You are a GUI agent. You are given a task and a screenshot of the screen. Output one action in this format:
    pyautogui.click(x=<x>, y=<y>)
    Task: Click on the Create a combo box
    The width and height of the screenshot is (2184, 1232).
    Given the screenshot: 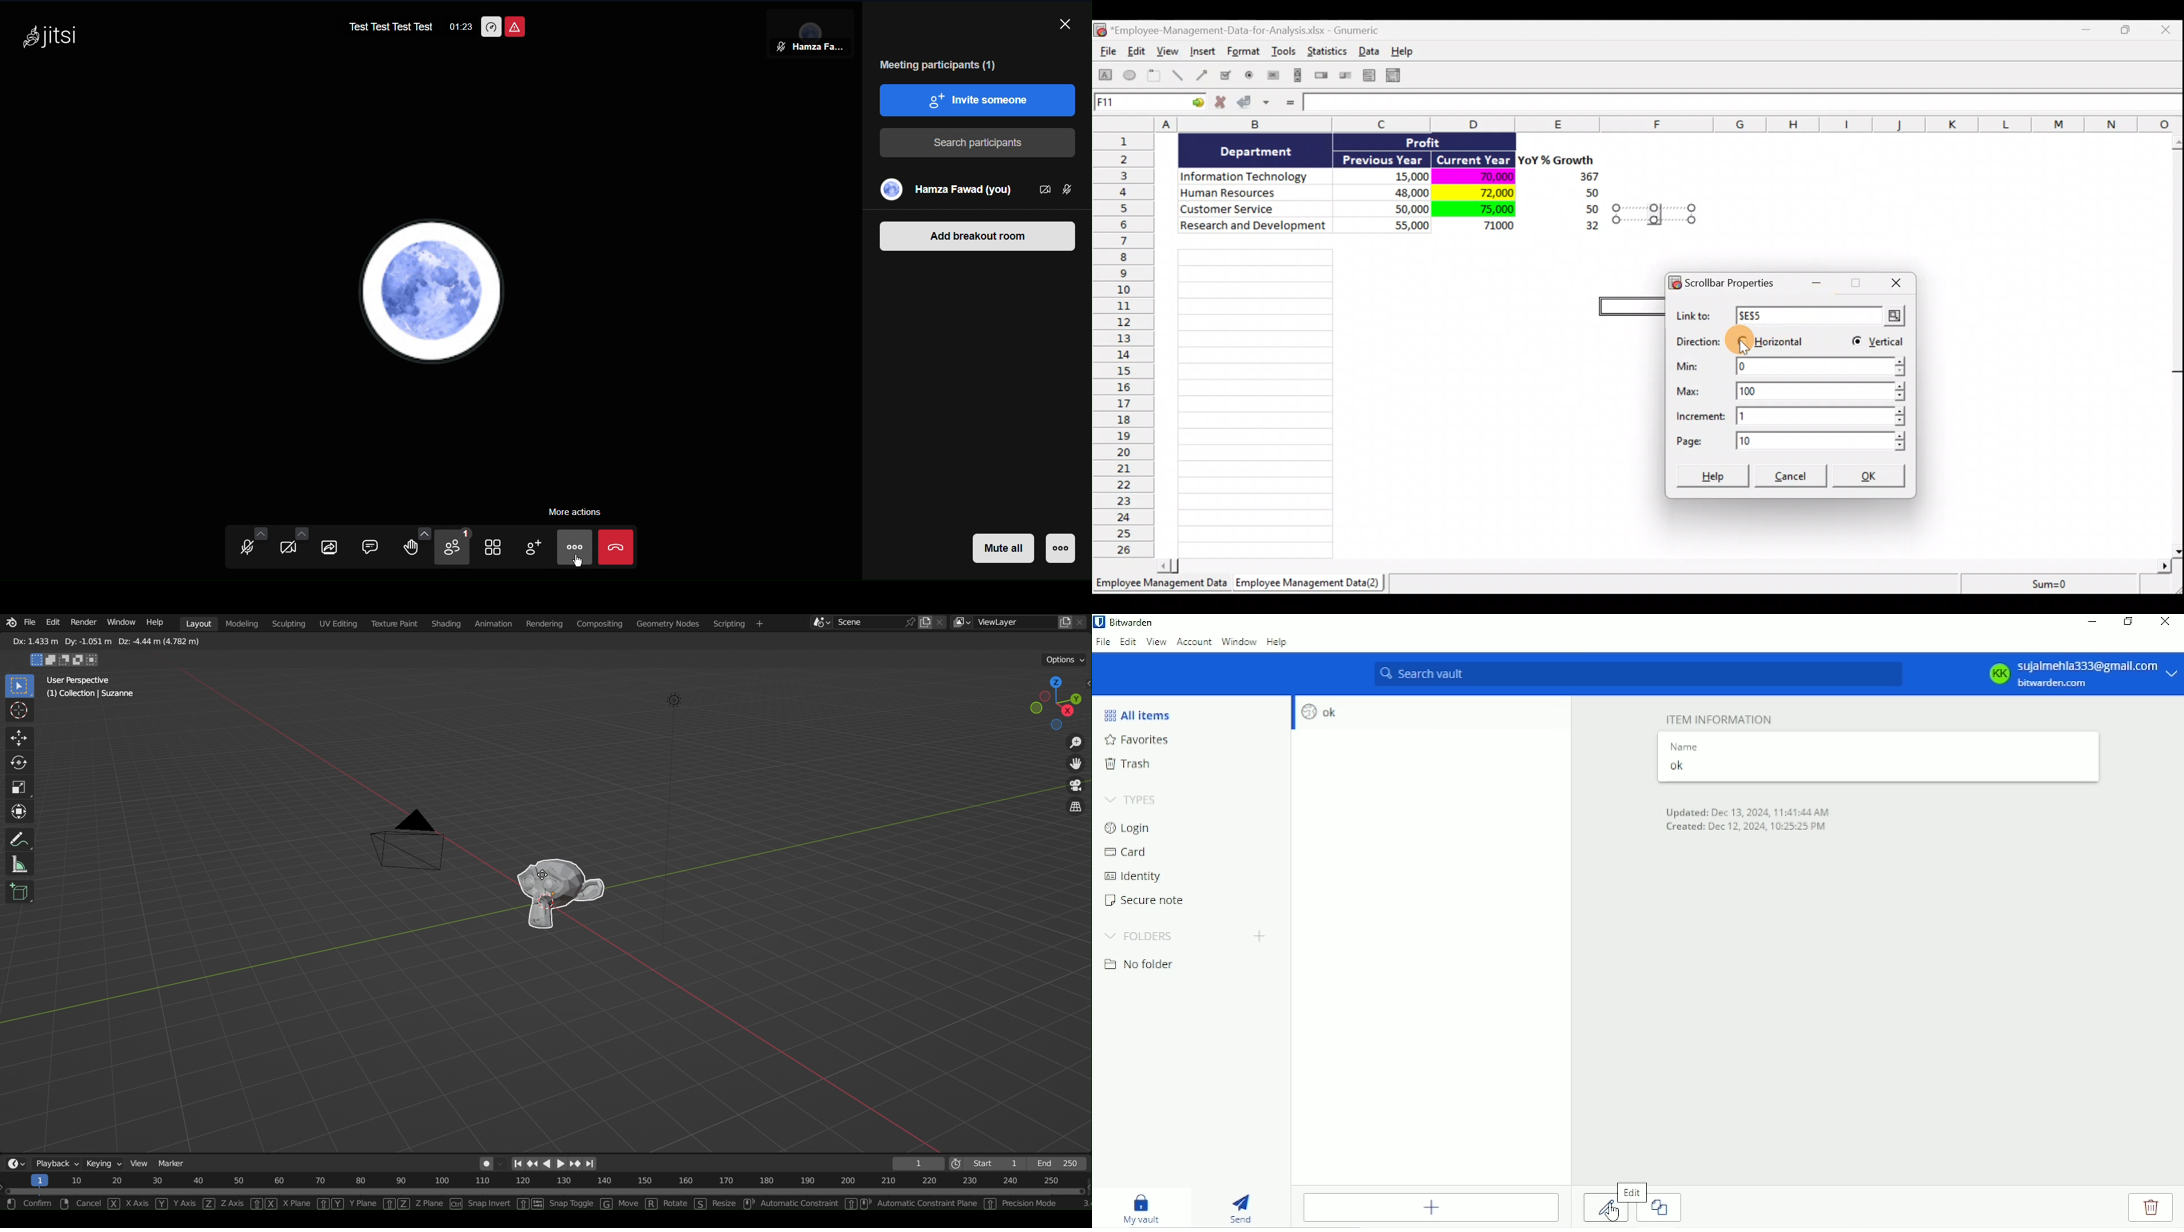 What is the action you would take?
    pyautogui.click(x=1398, y=76)
    